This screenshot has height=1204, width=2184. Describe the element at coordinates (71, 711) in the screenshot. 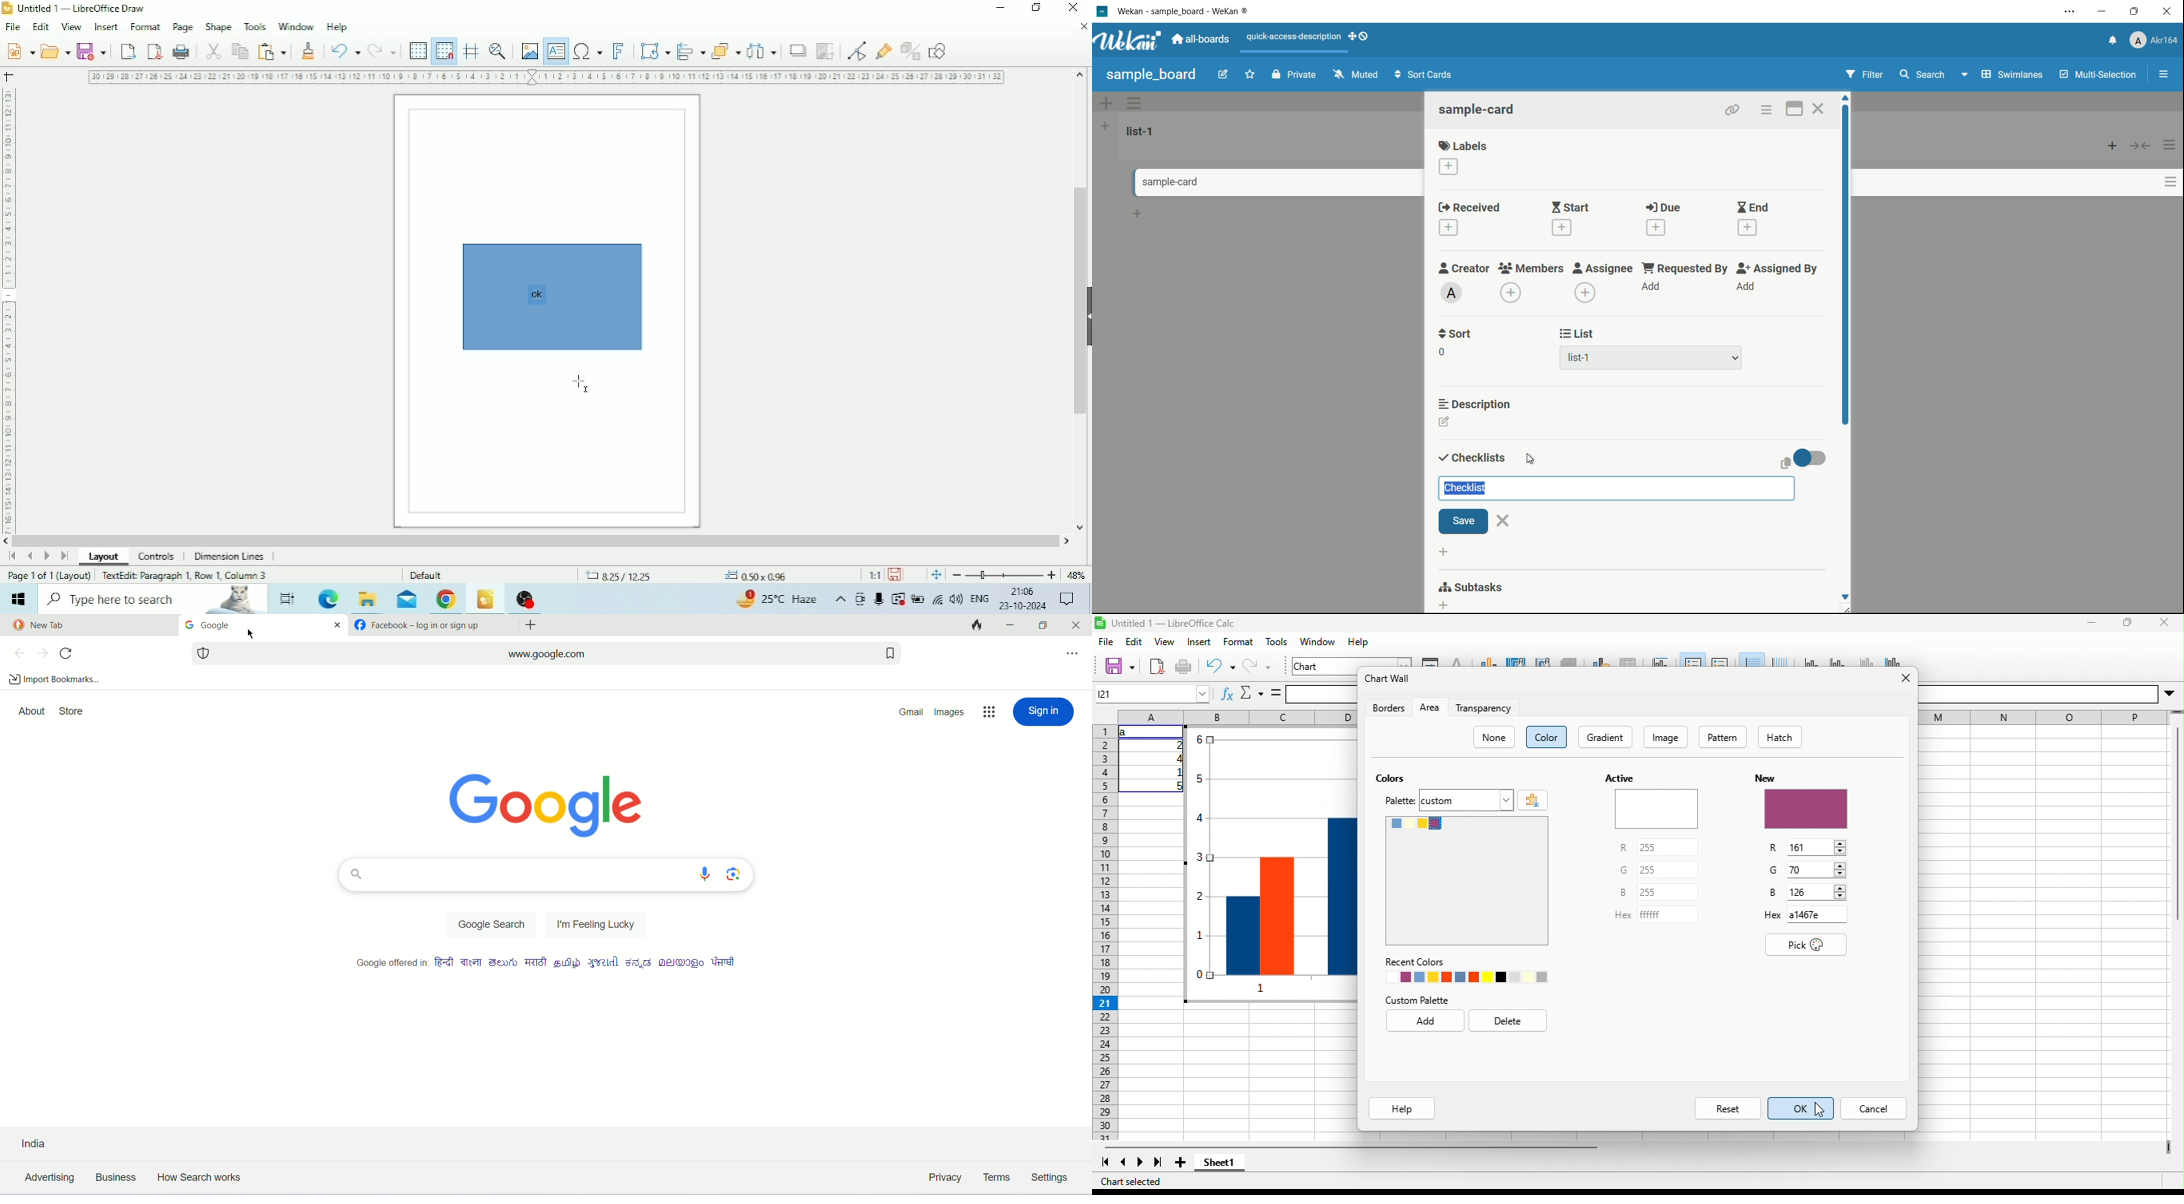

I see `store` at that location.